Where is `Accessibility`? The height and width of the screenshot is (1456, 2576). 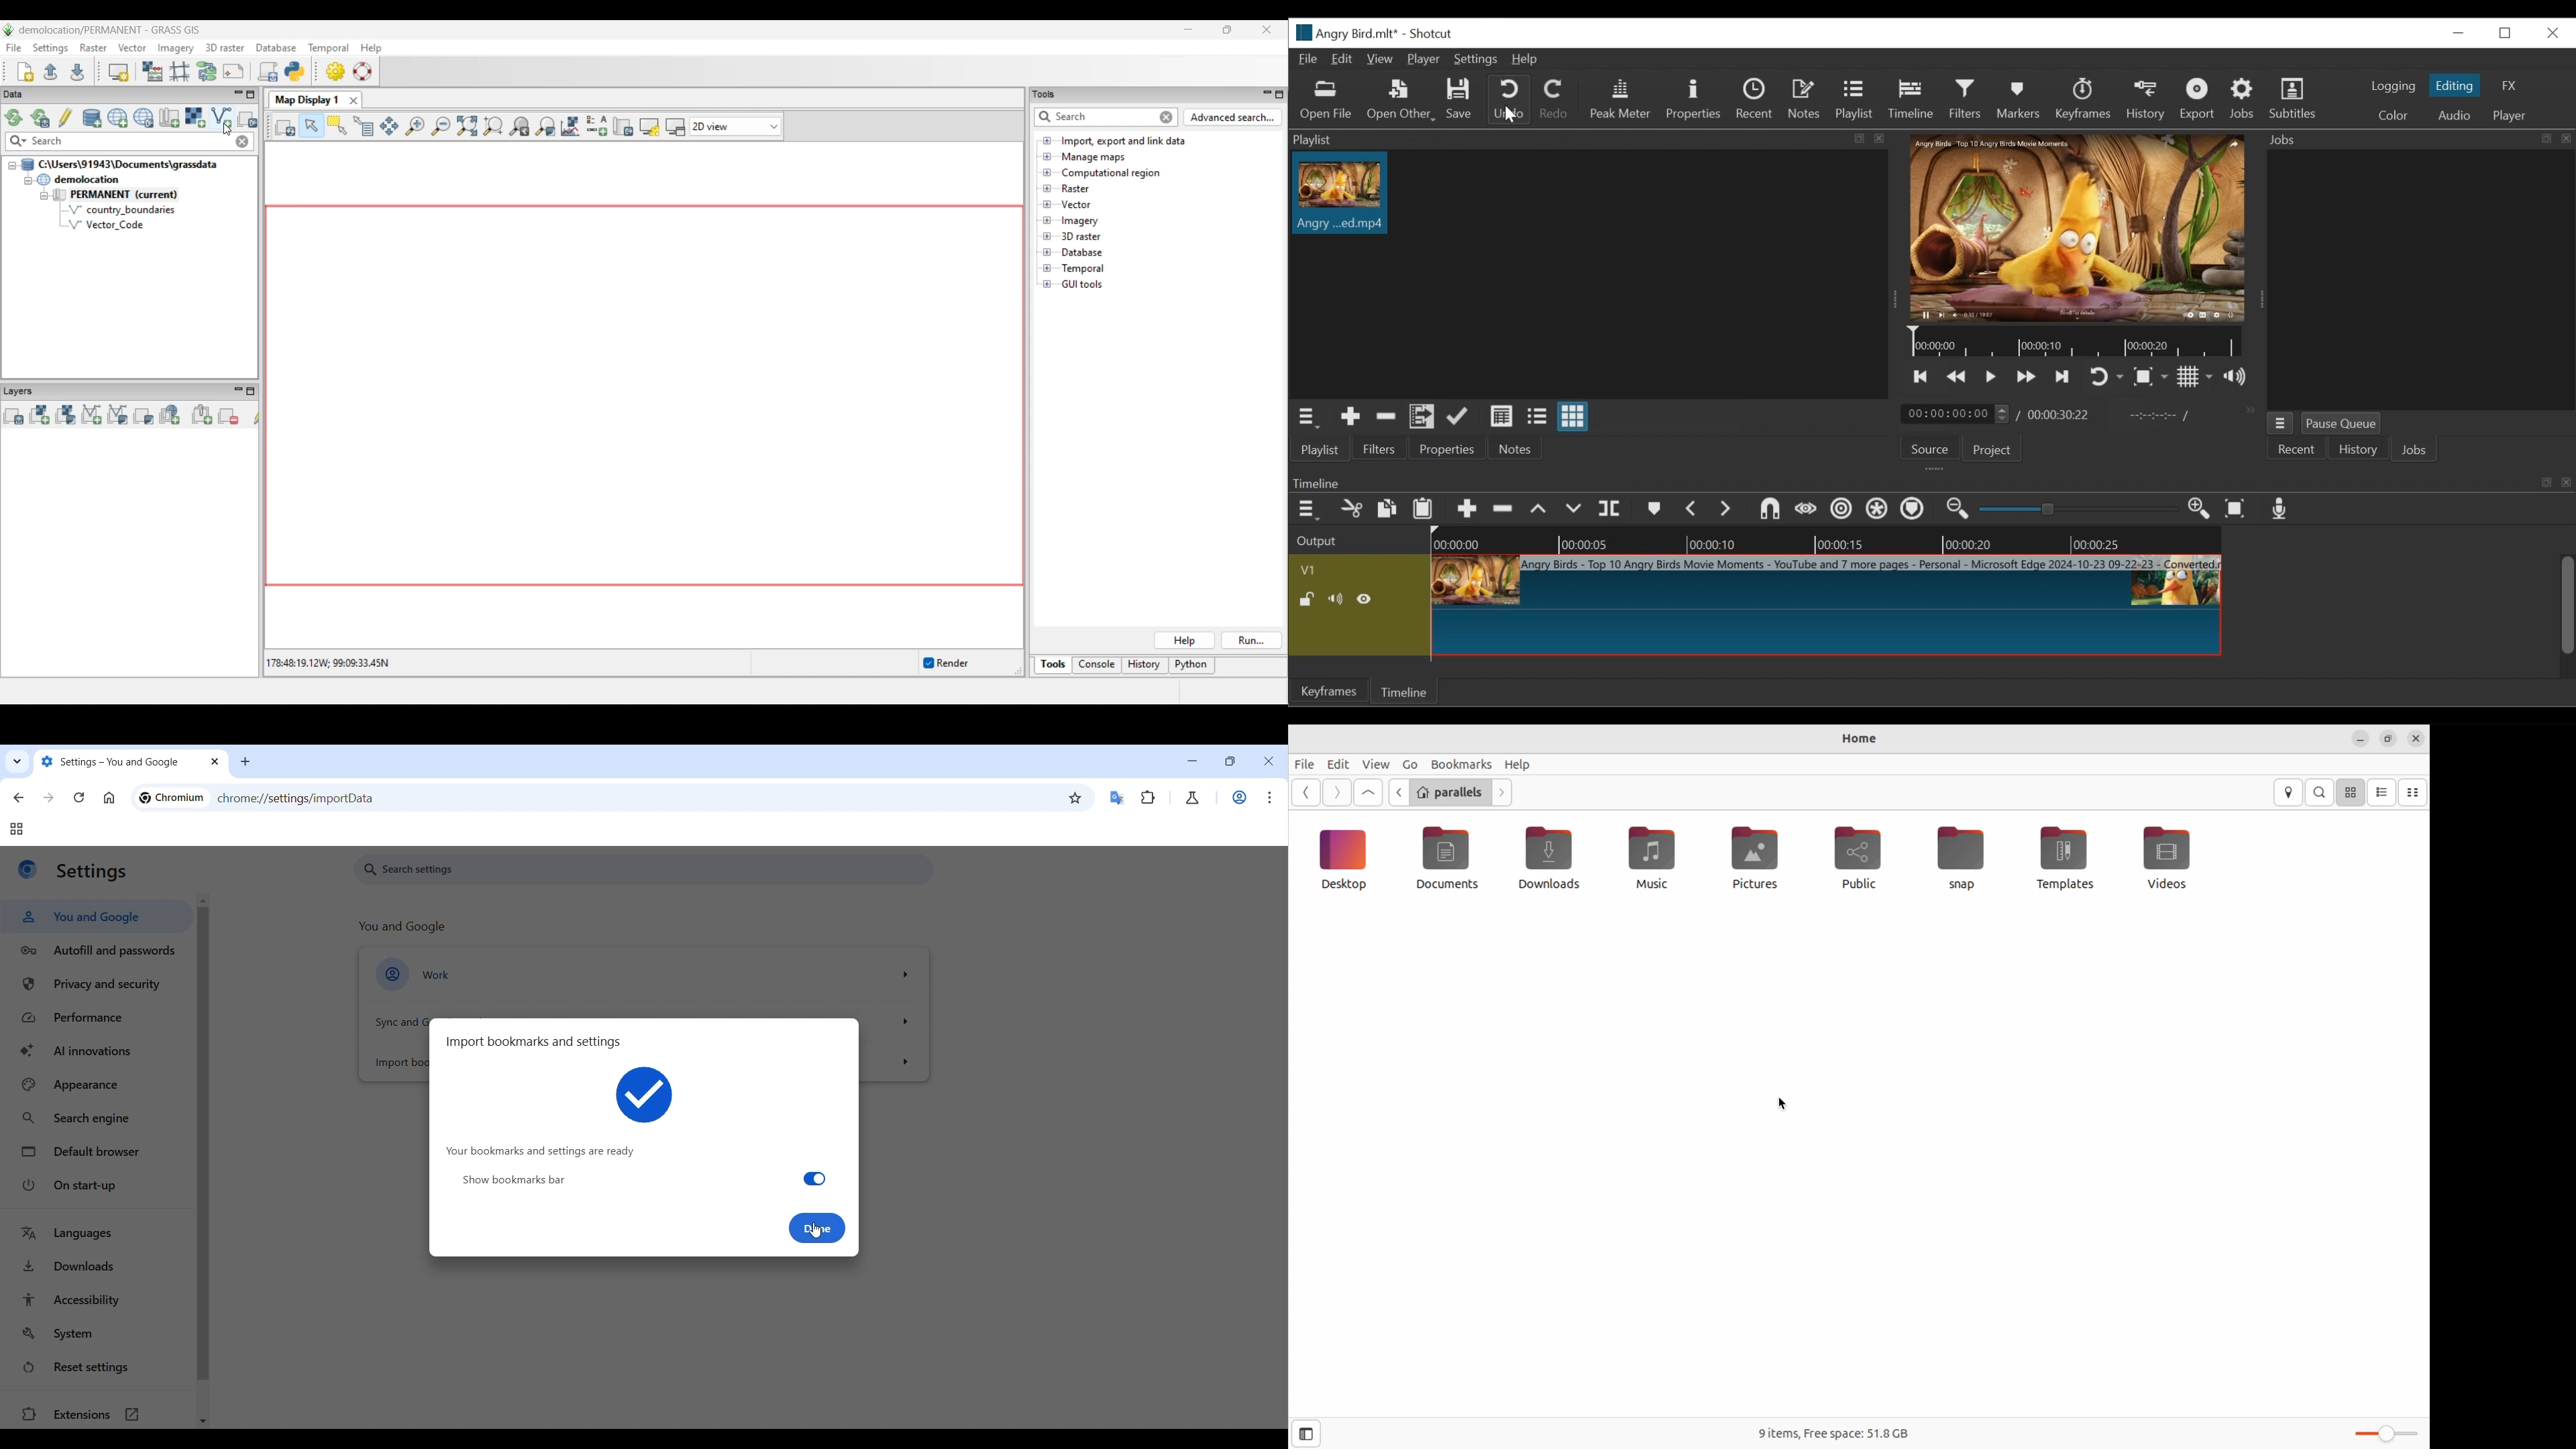 Accessibility is located at coordinates (98, 1301).